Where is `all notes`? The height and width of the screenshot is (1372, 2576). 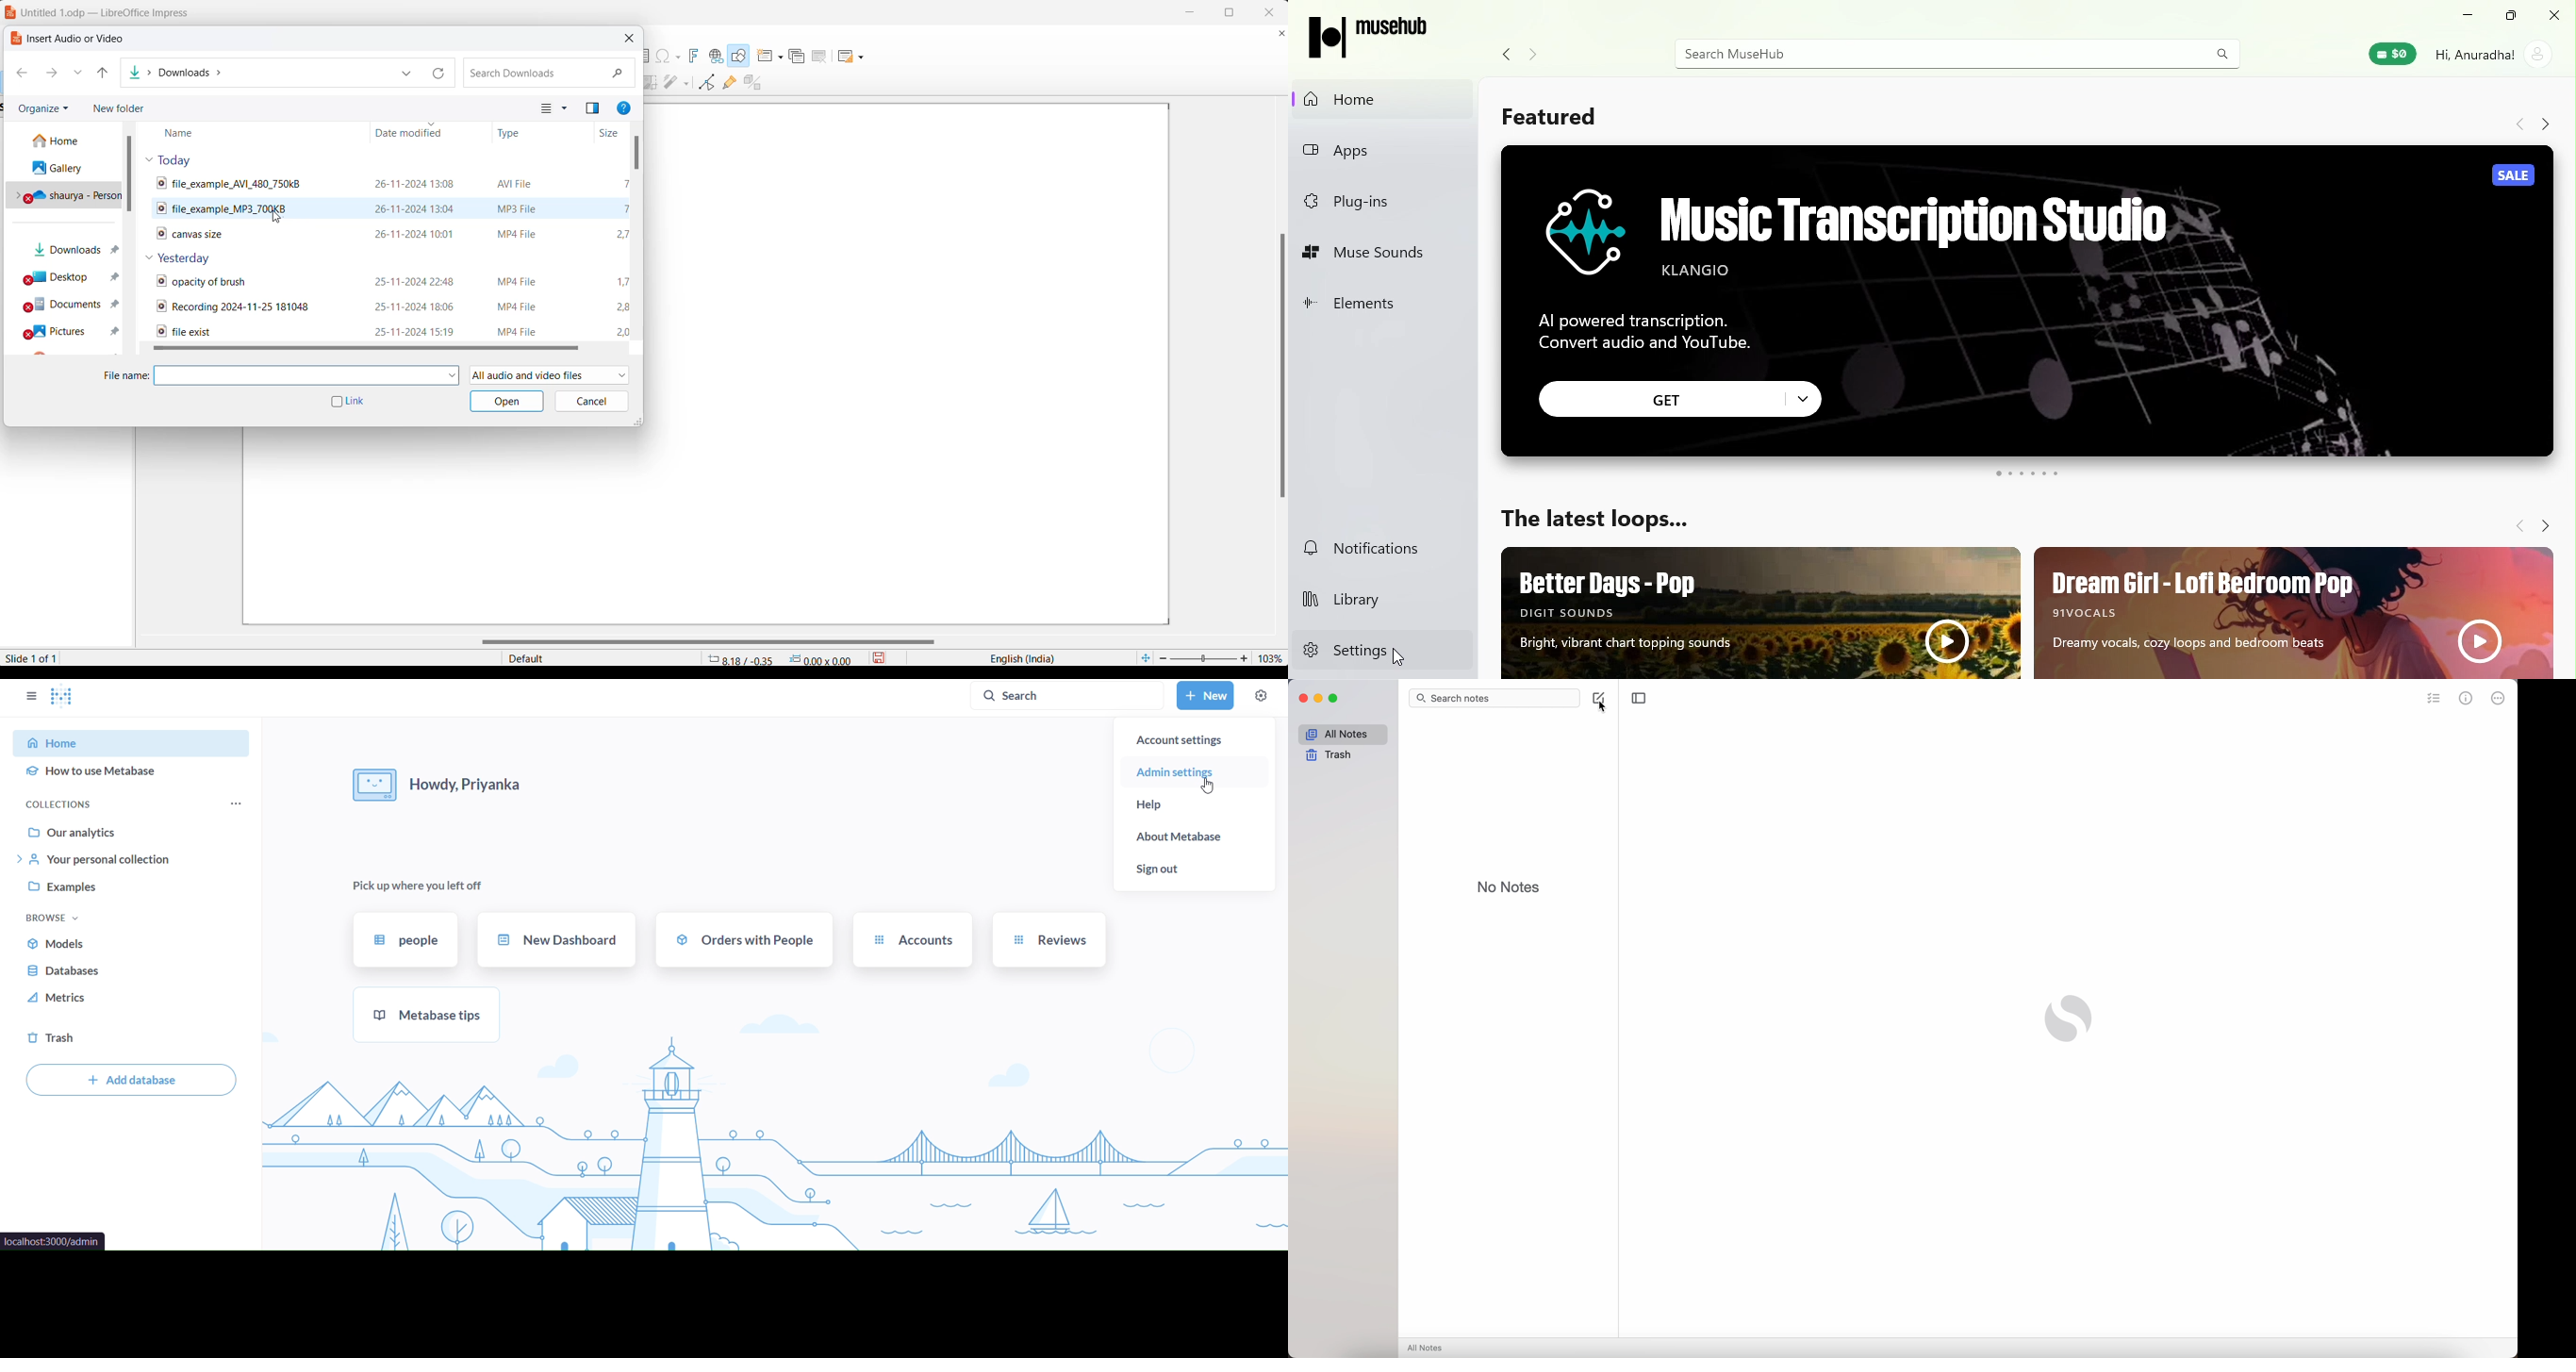
all notes is located at coordinates (1426, 1347).